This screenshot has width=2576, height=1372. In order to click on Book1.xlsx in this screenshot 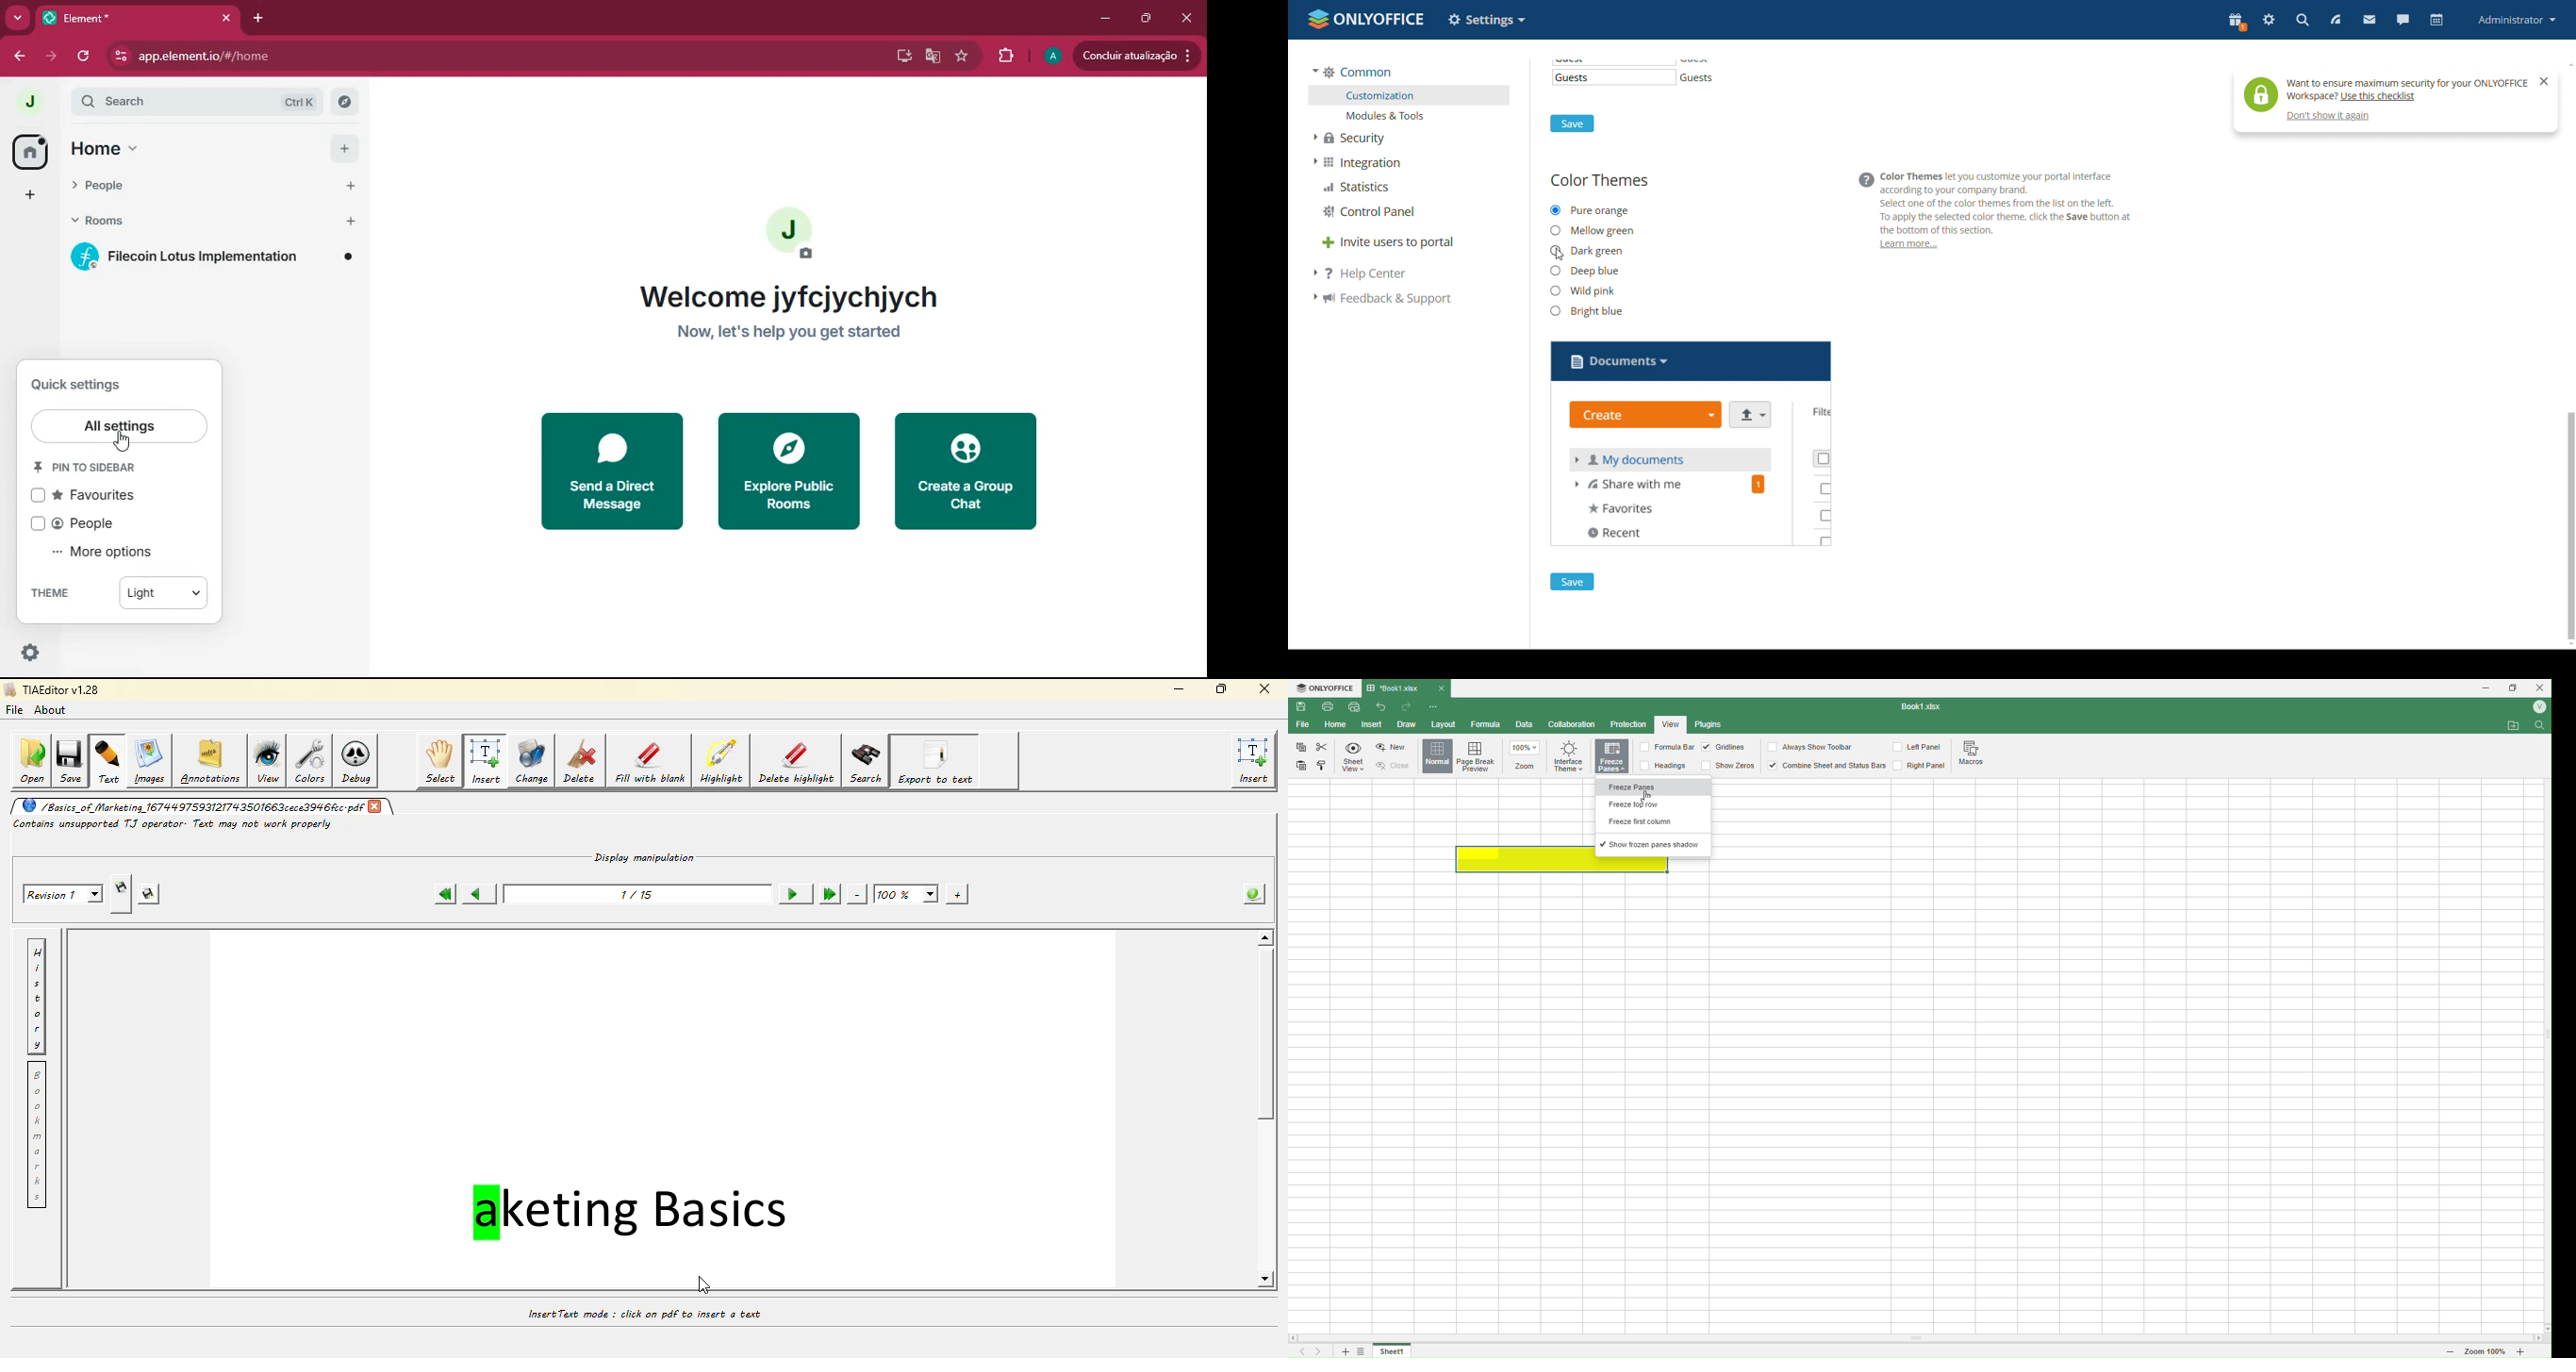, I will do `click(1925, 707)`.